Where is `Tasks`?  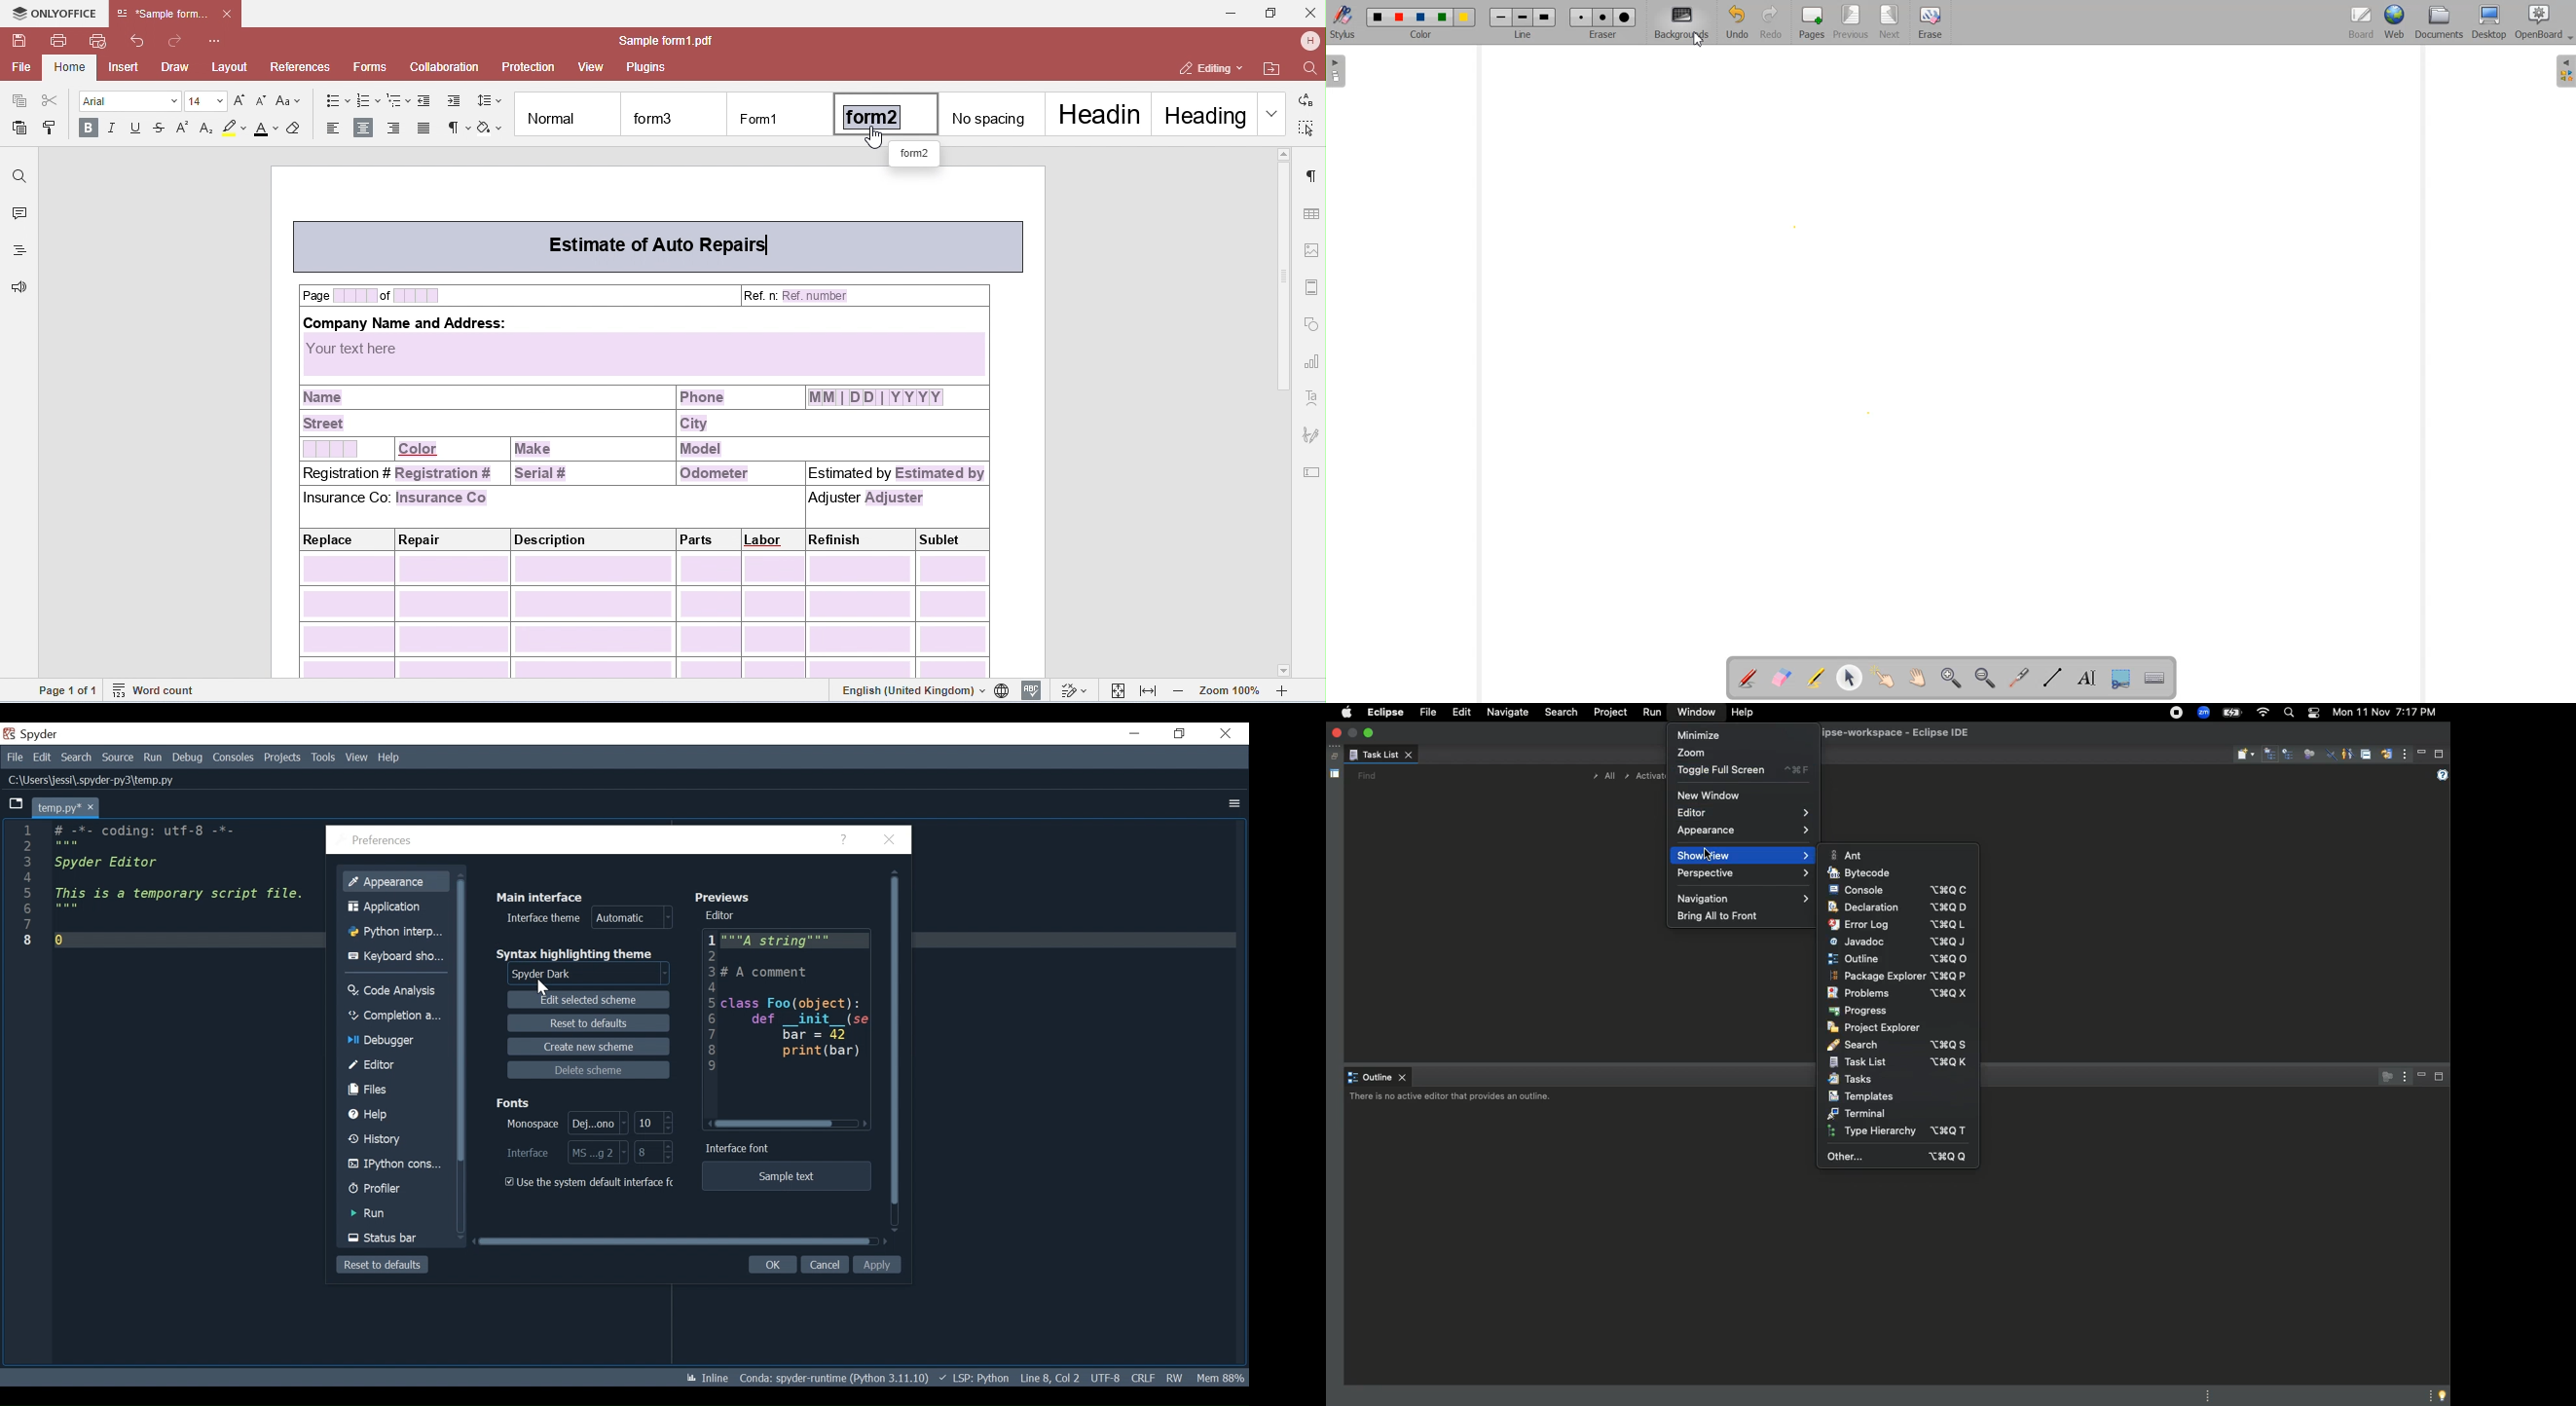 Tasks is located at coordinates (1849, 1079).